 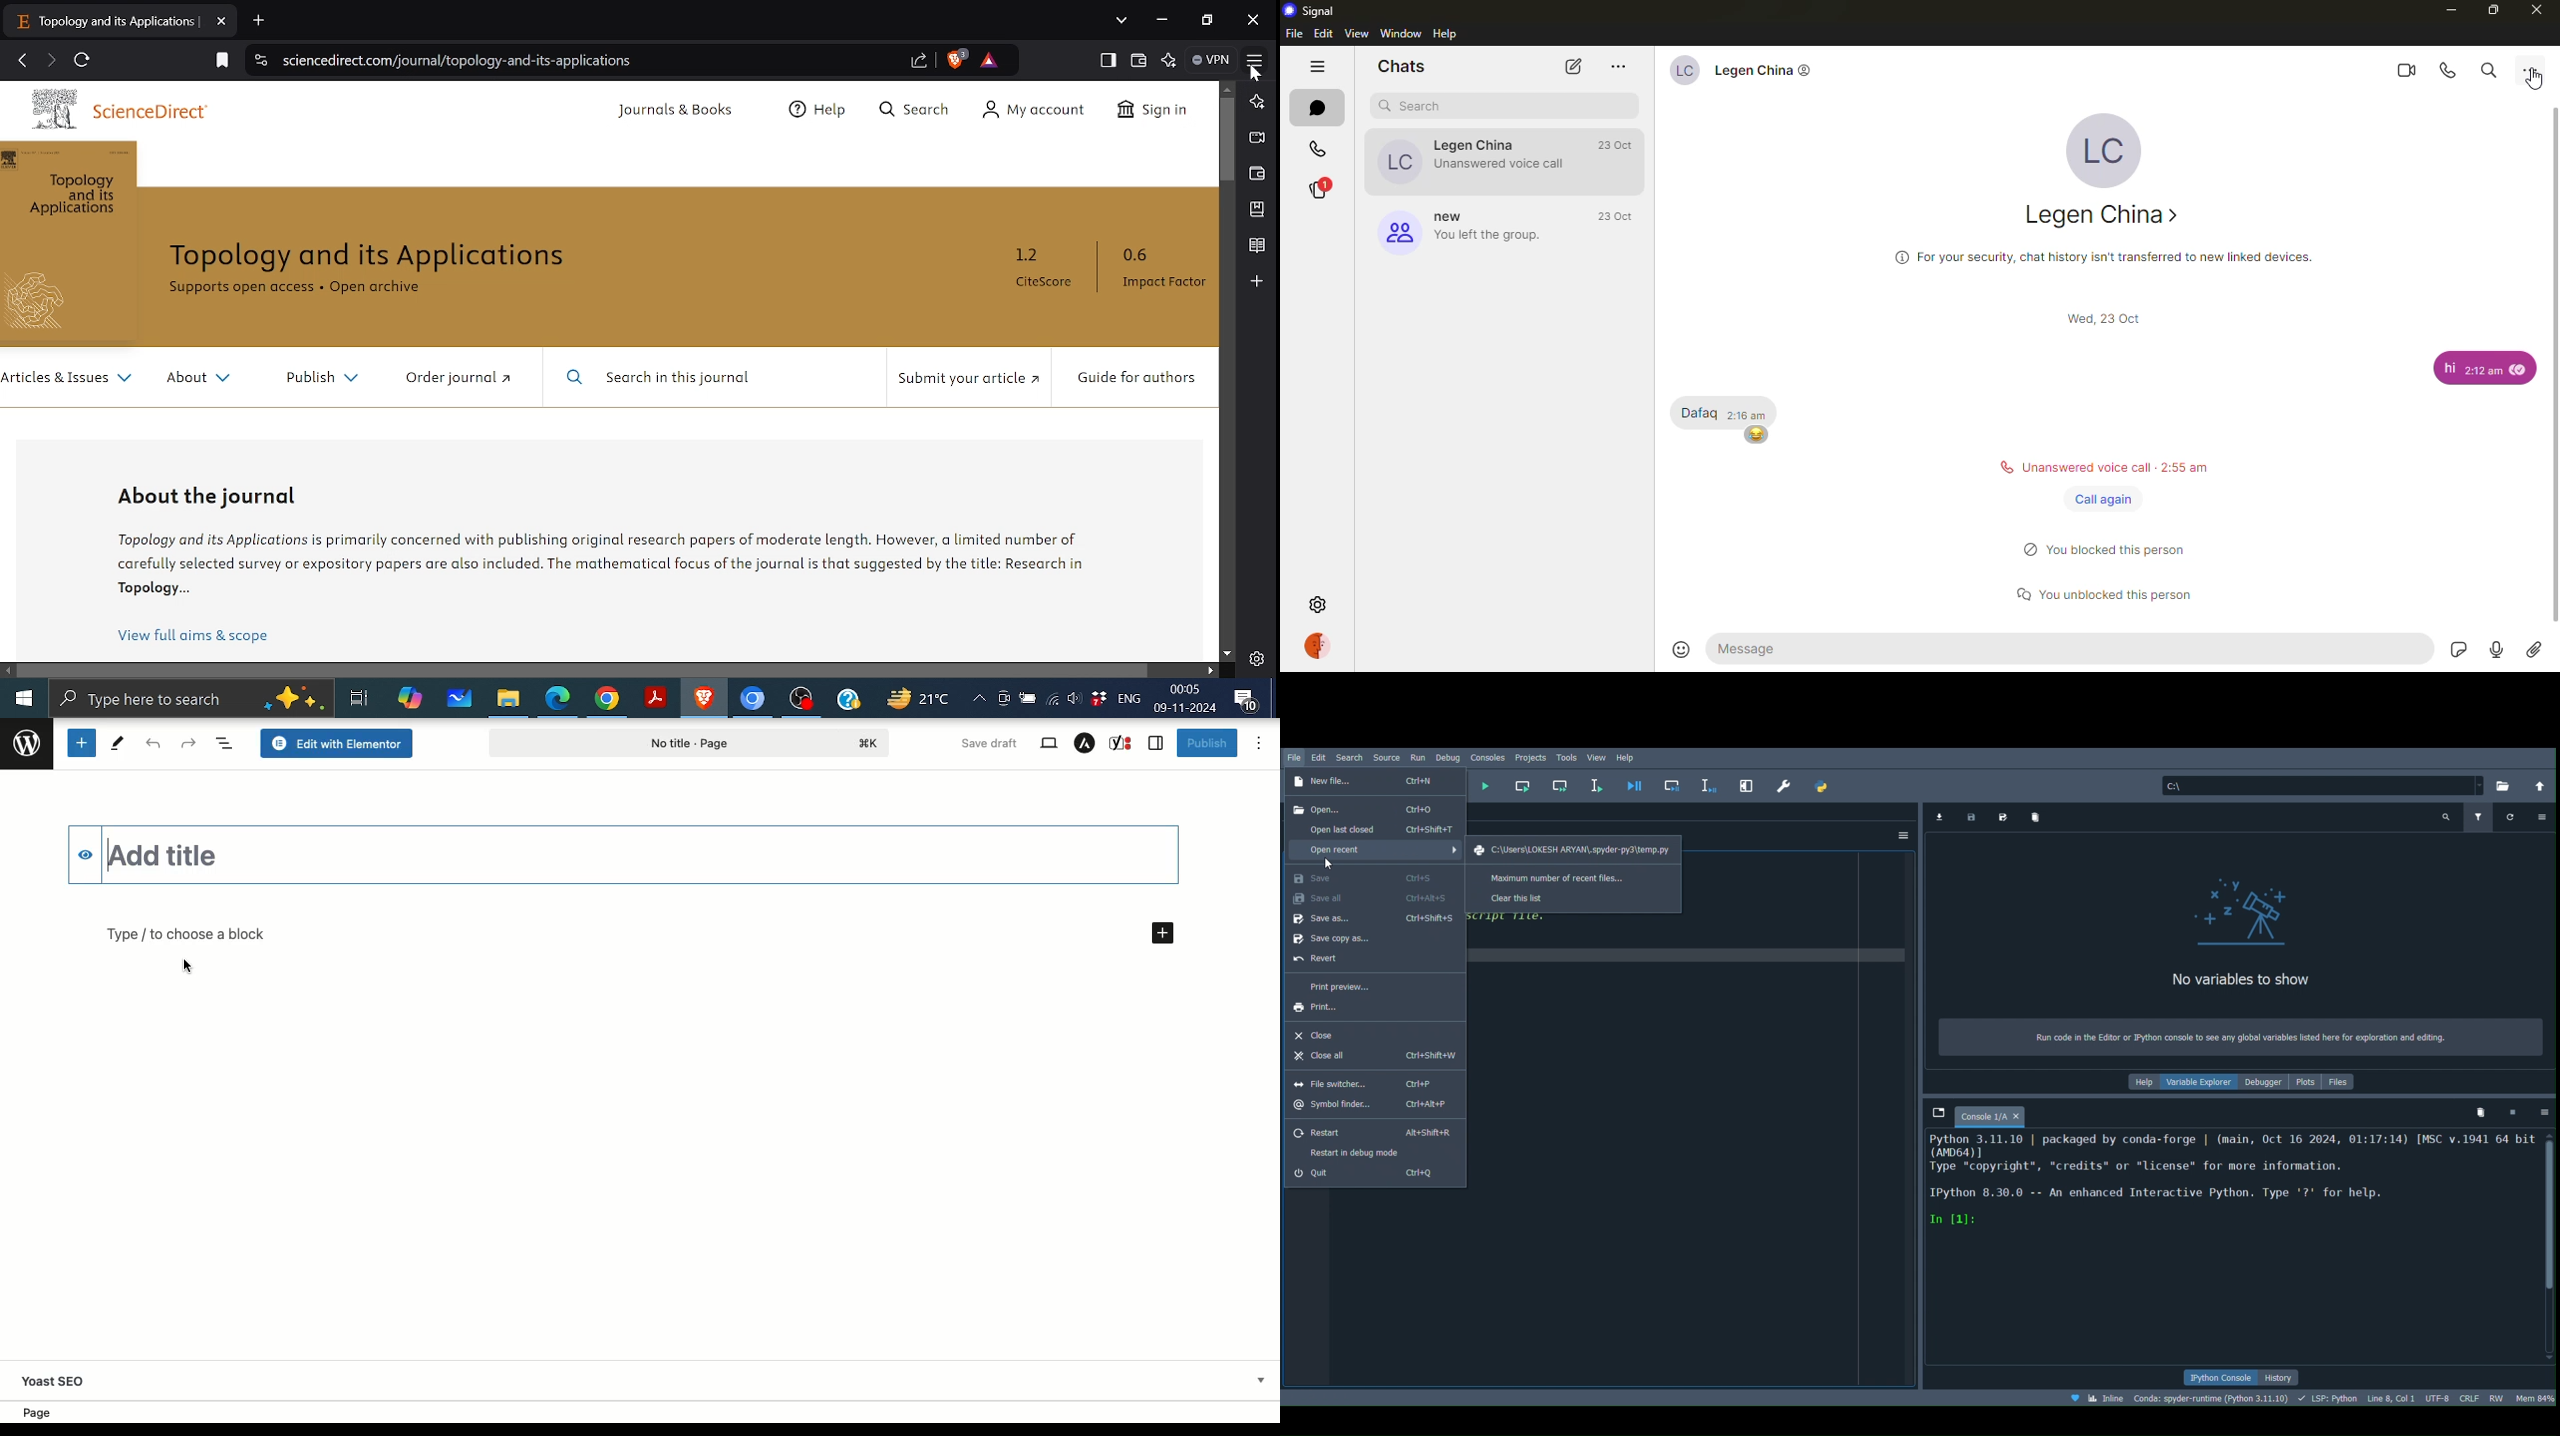 I want to click on View, so click(x=1599, y=757).